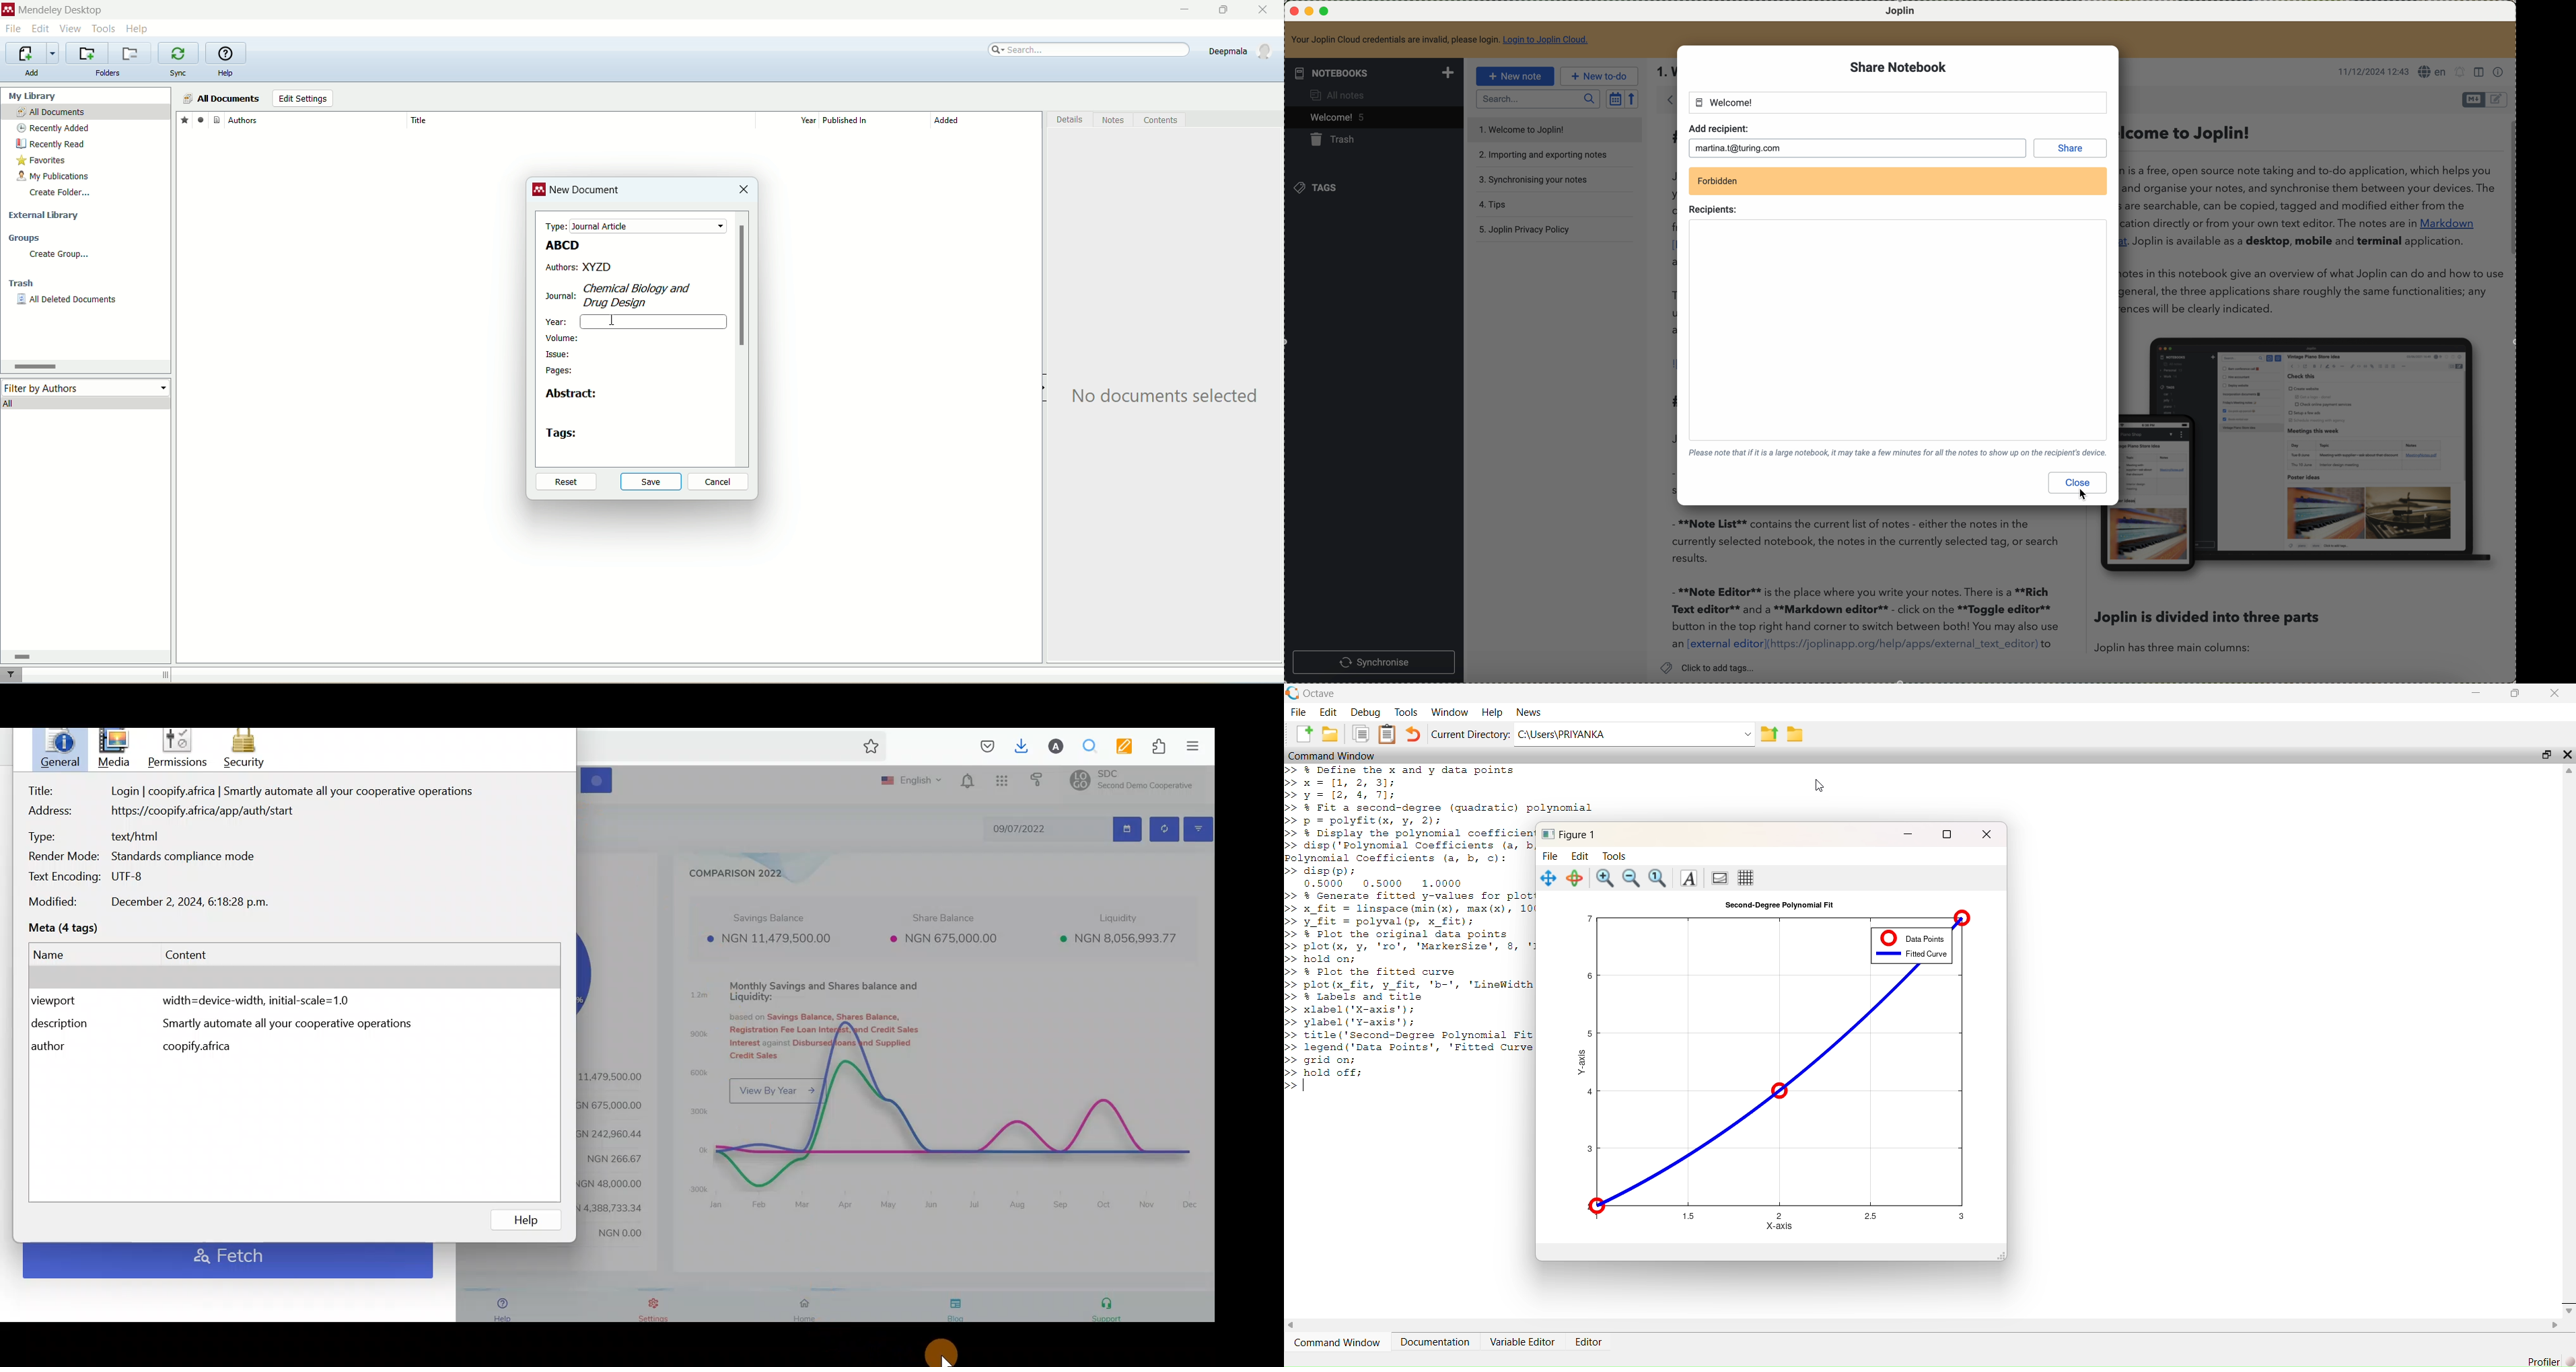  What do you see at coordinates (1518, 76) in the screenshot?
I see `new note` at bounding box center [1518, 76].